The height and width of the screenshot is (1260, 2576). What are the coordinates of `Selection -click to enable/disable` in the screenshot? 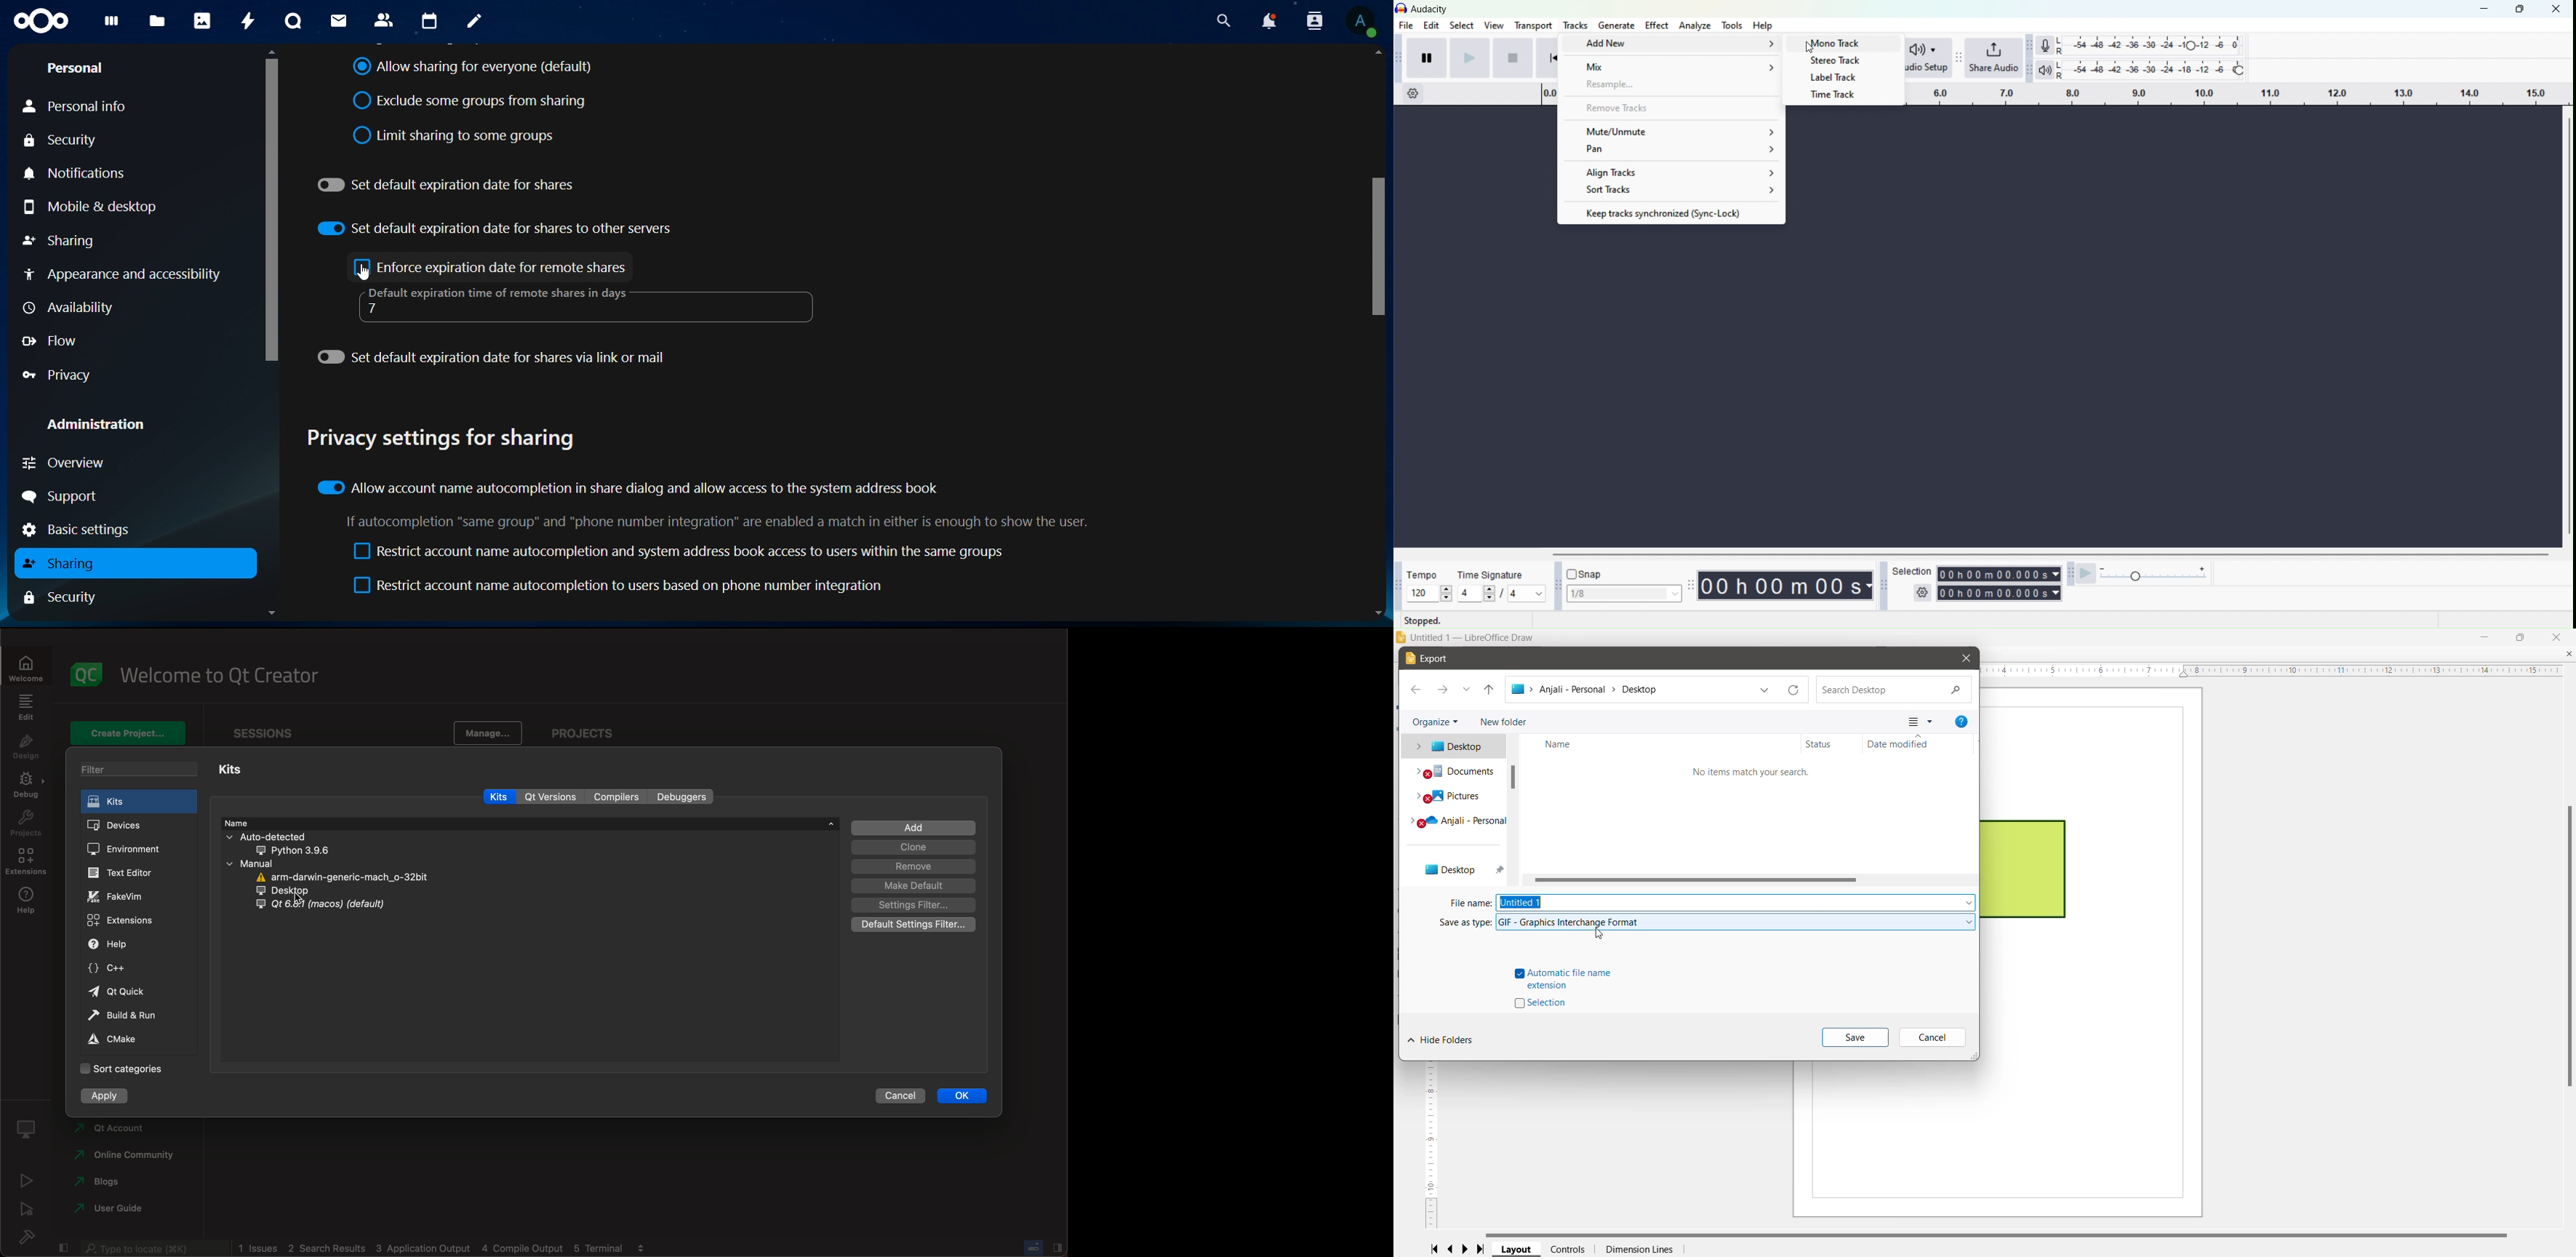 It's located at (1544, 1004).